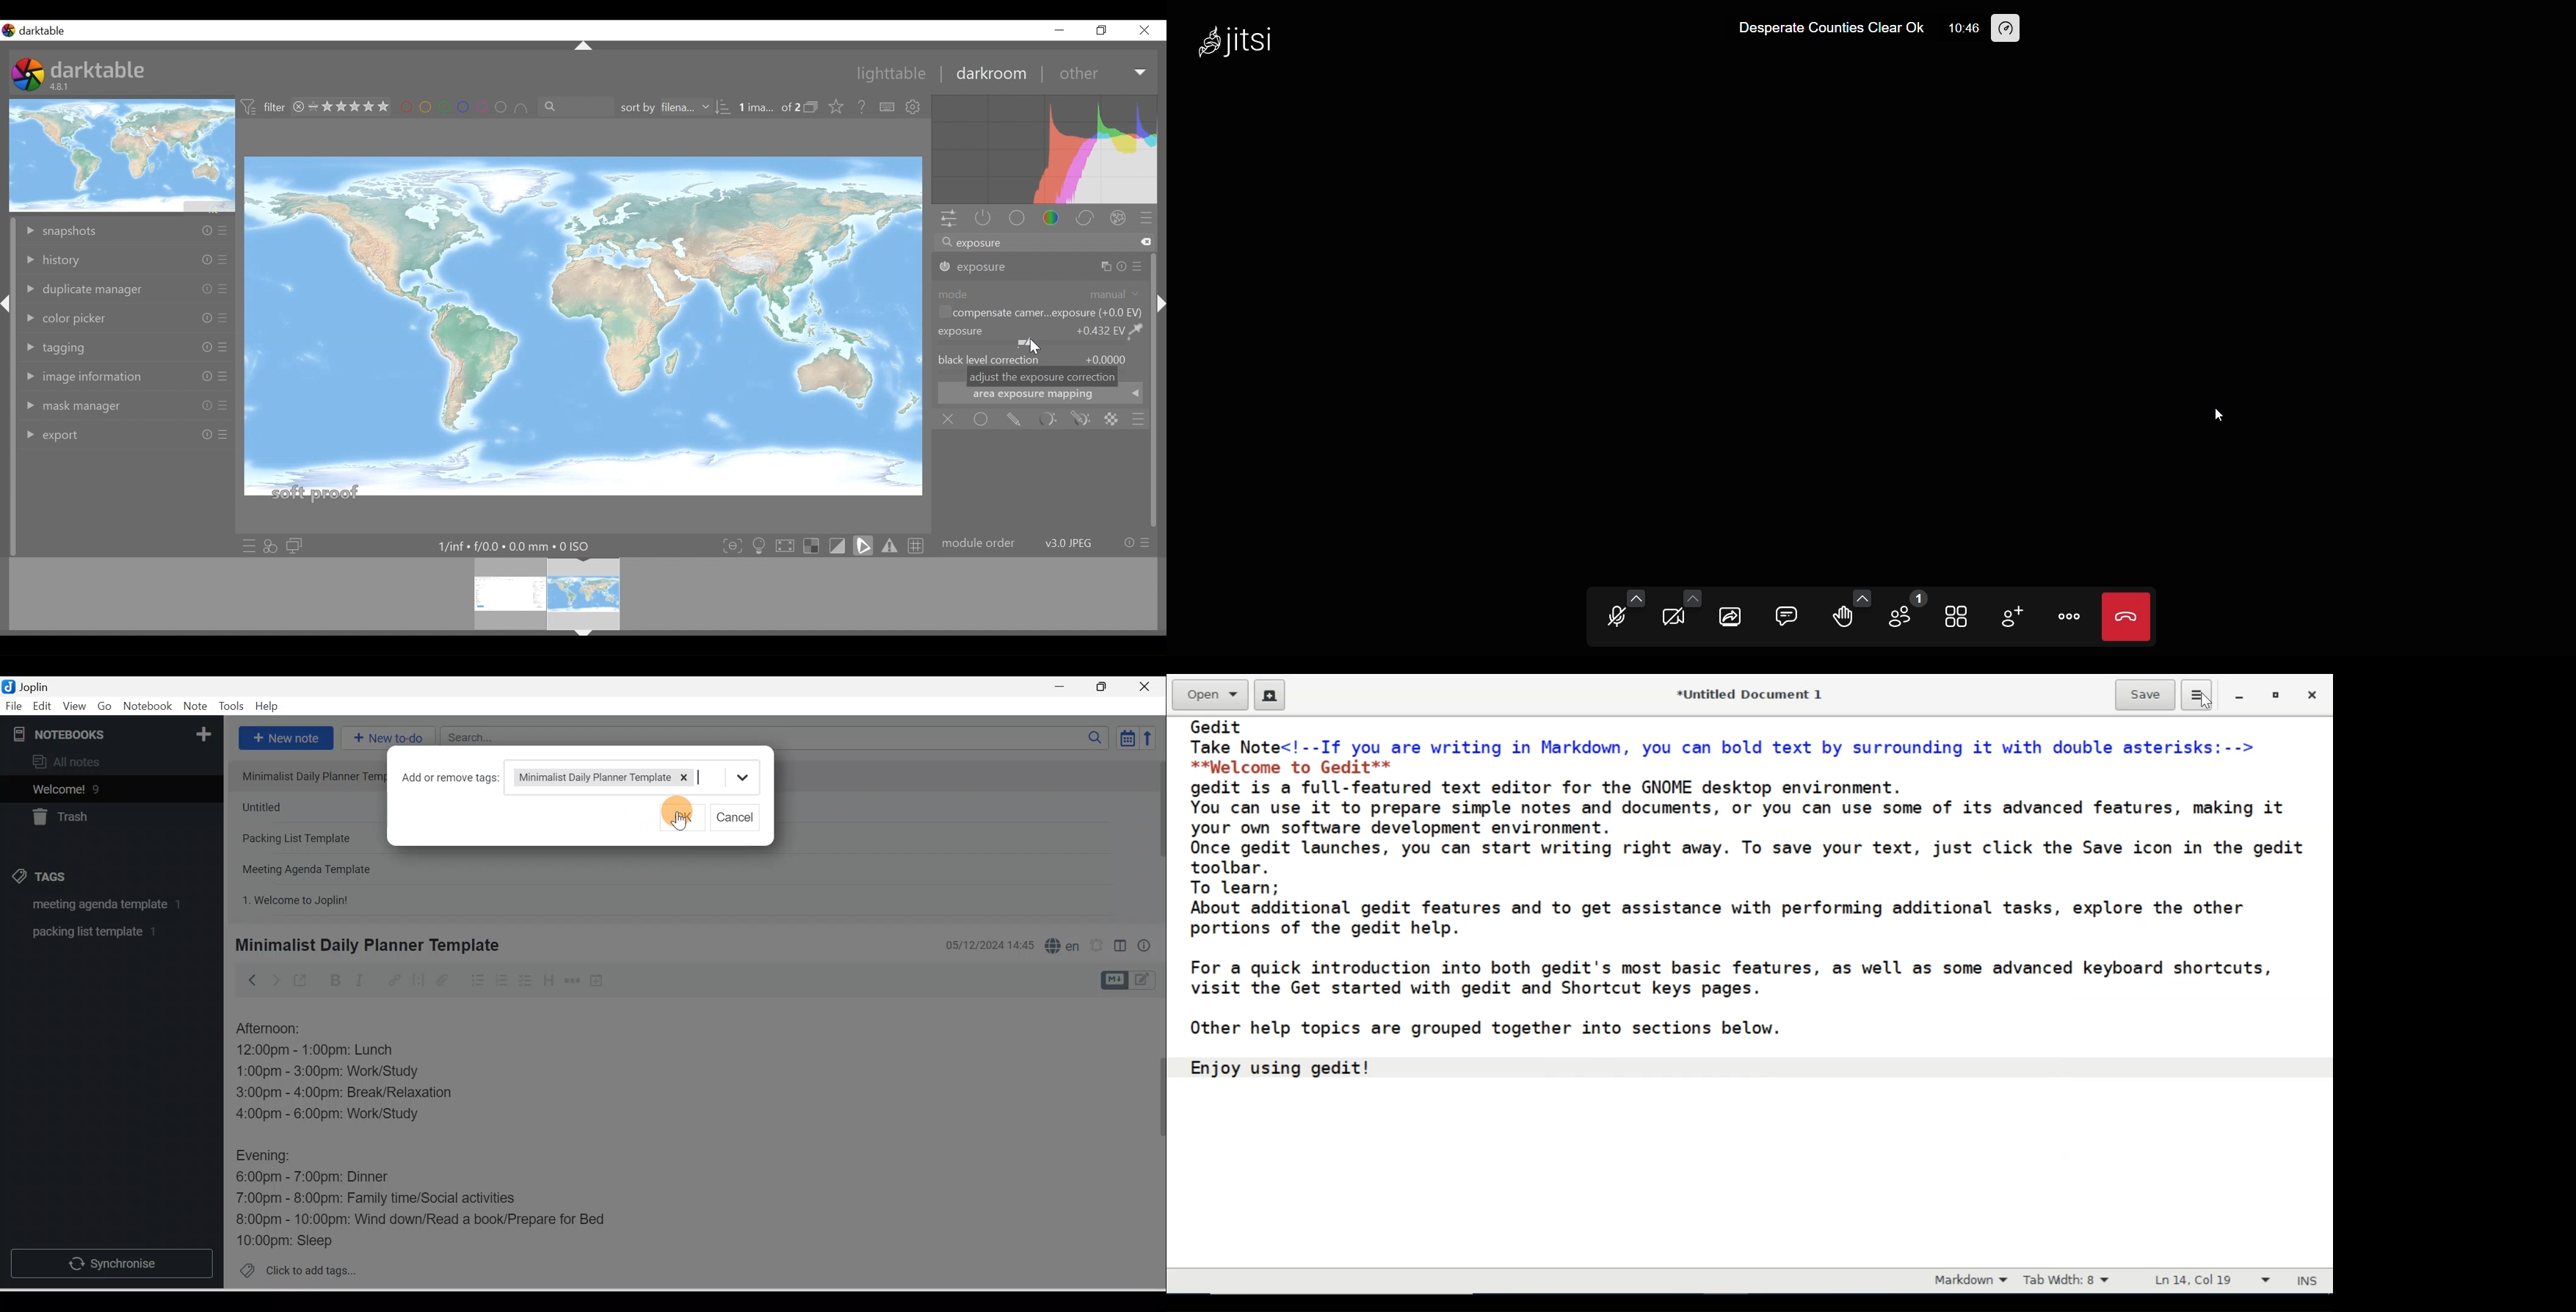 The height and width of the screenshot is (1316, 2576). I want to click on , so click(204, 289).